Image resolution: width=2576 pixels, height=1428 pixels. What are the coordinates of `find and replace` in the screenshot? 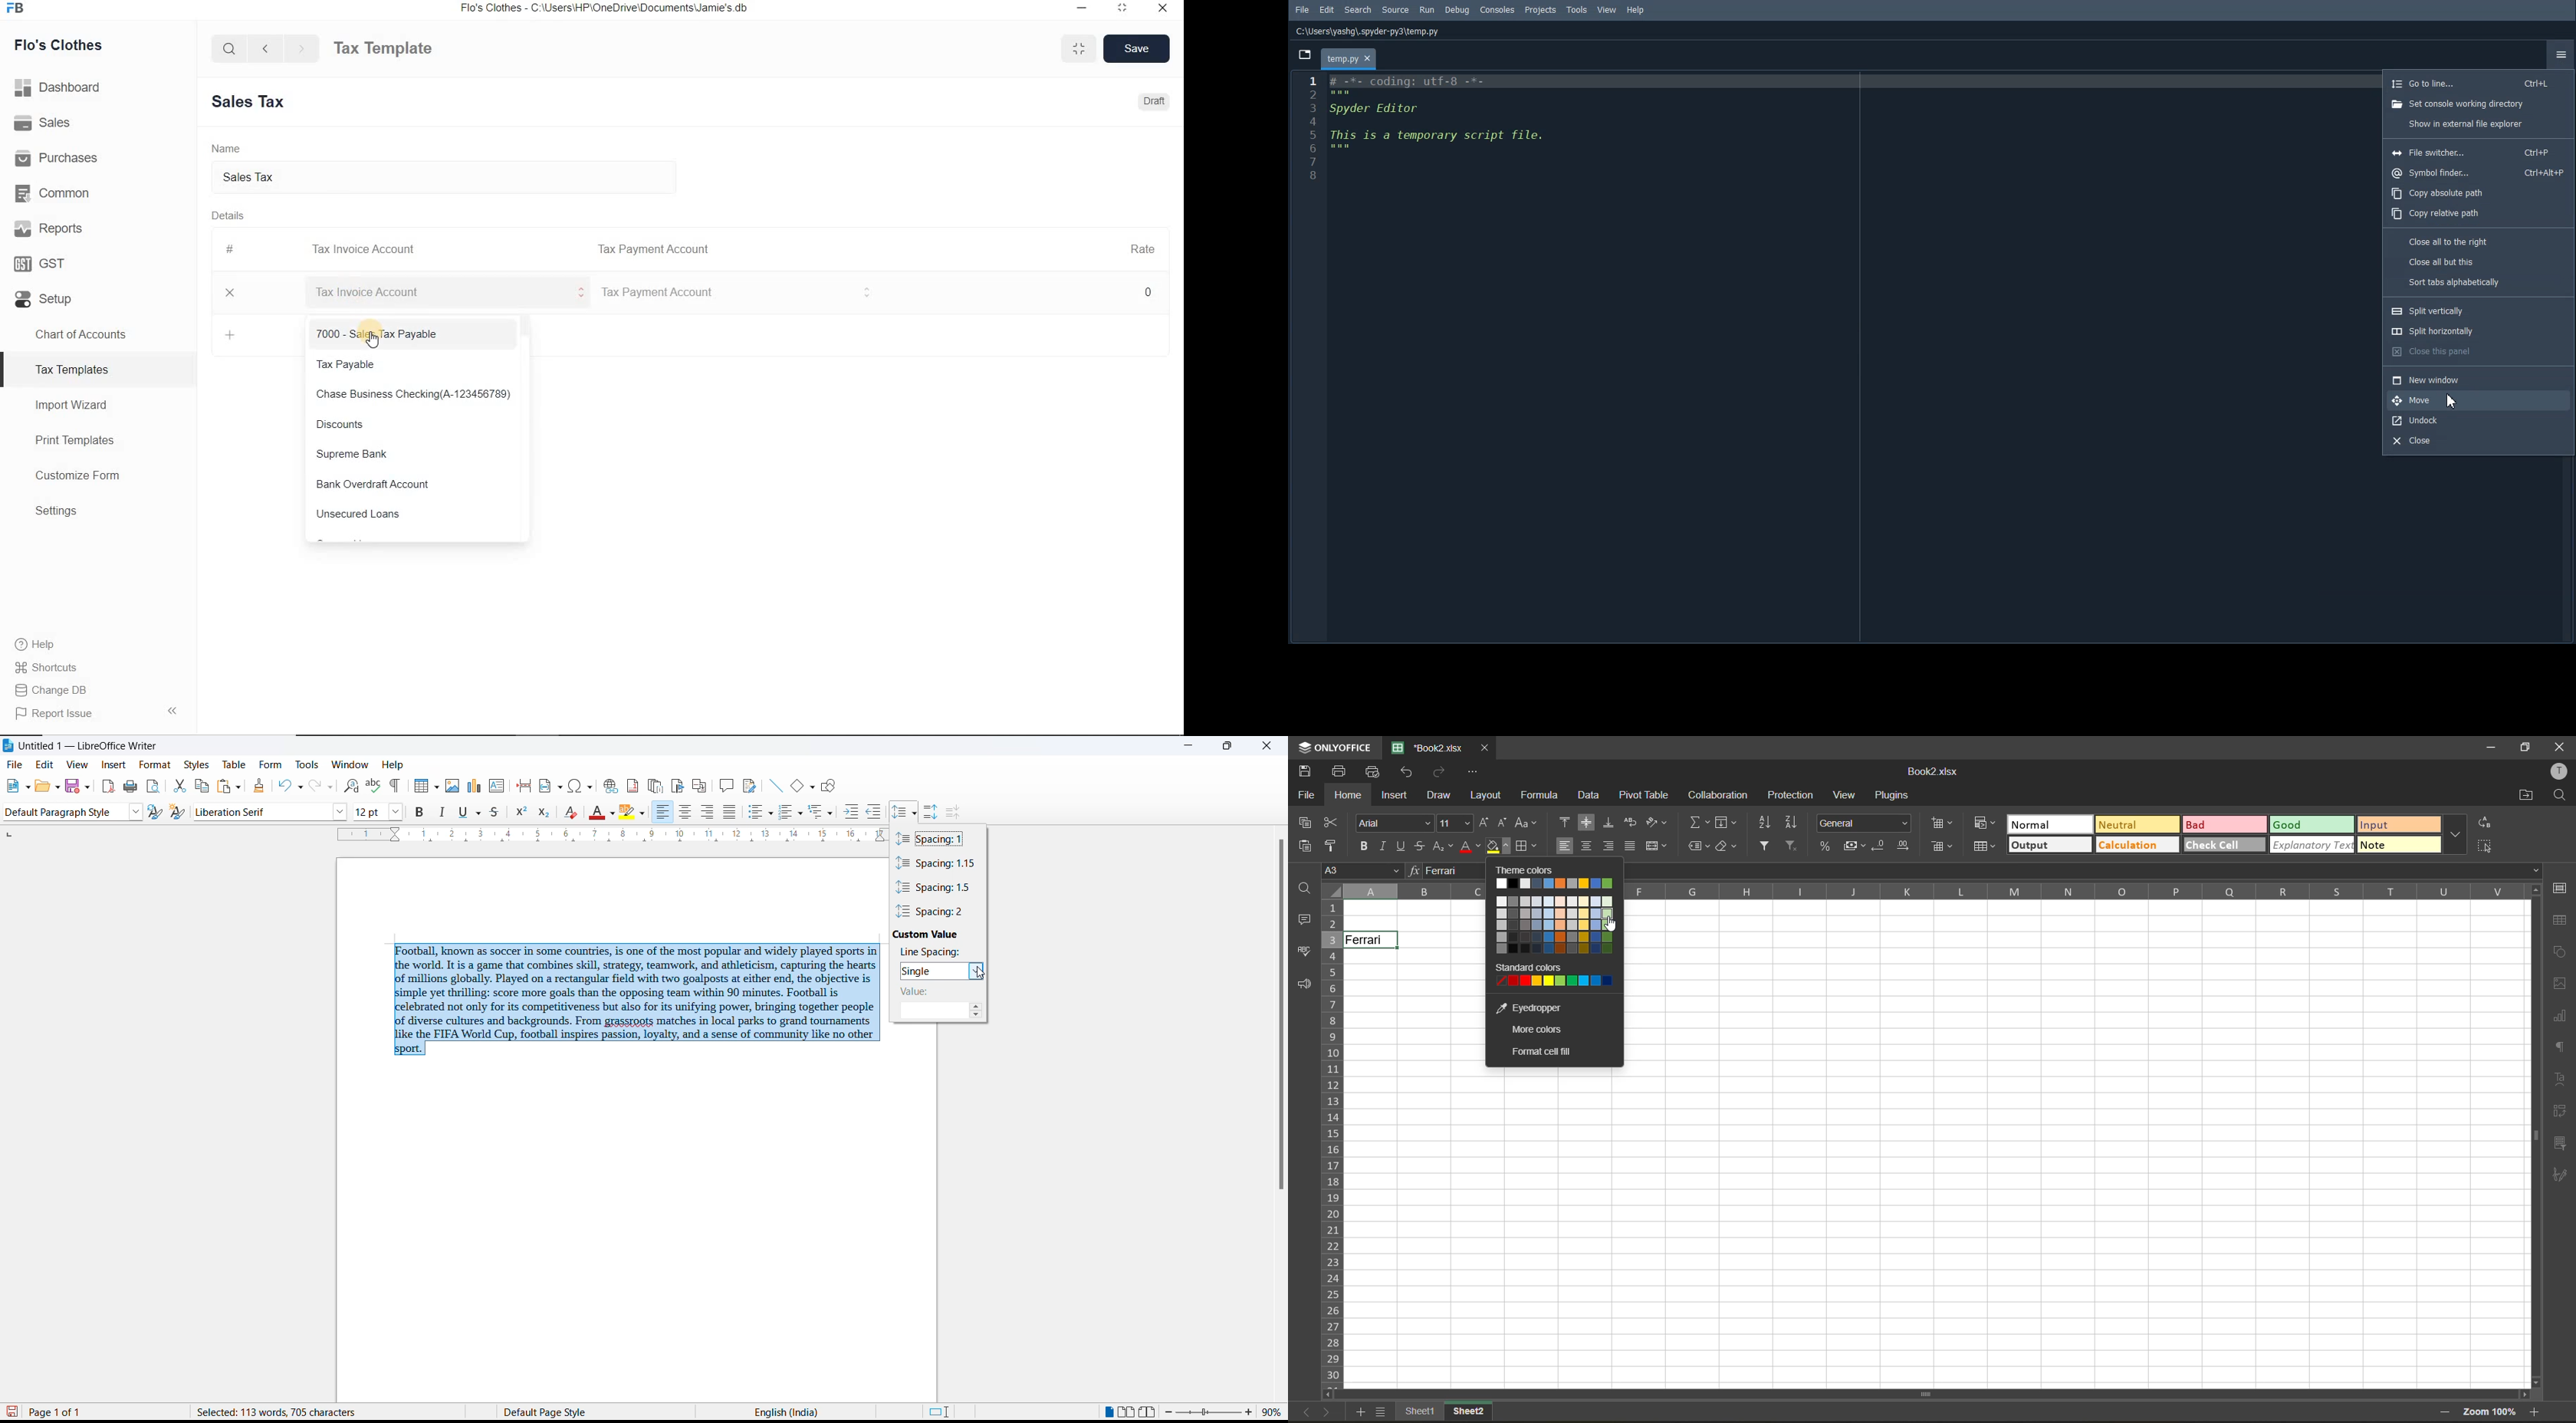 It's located at (352, 786).